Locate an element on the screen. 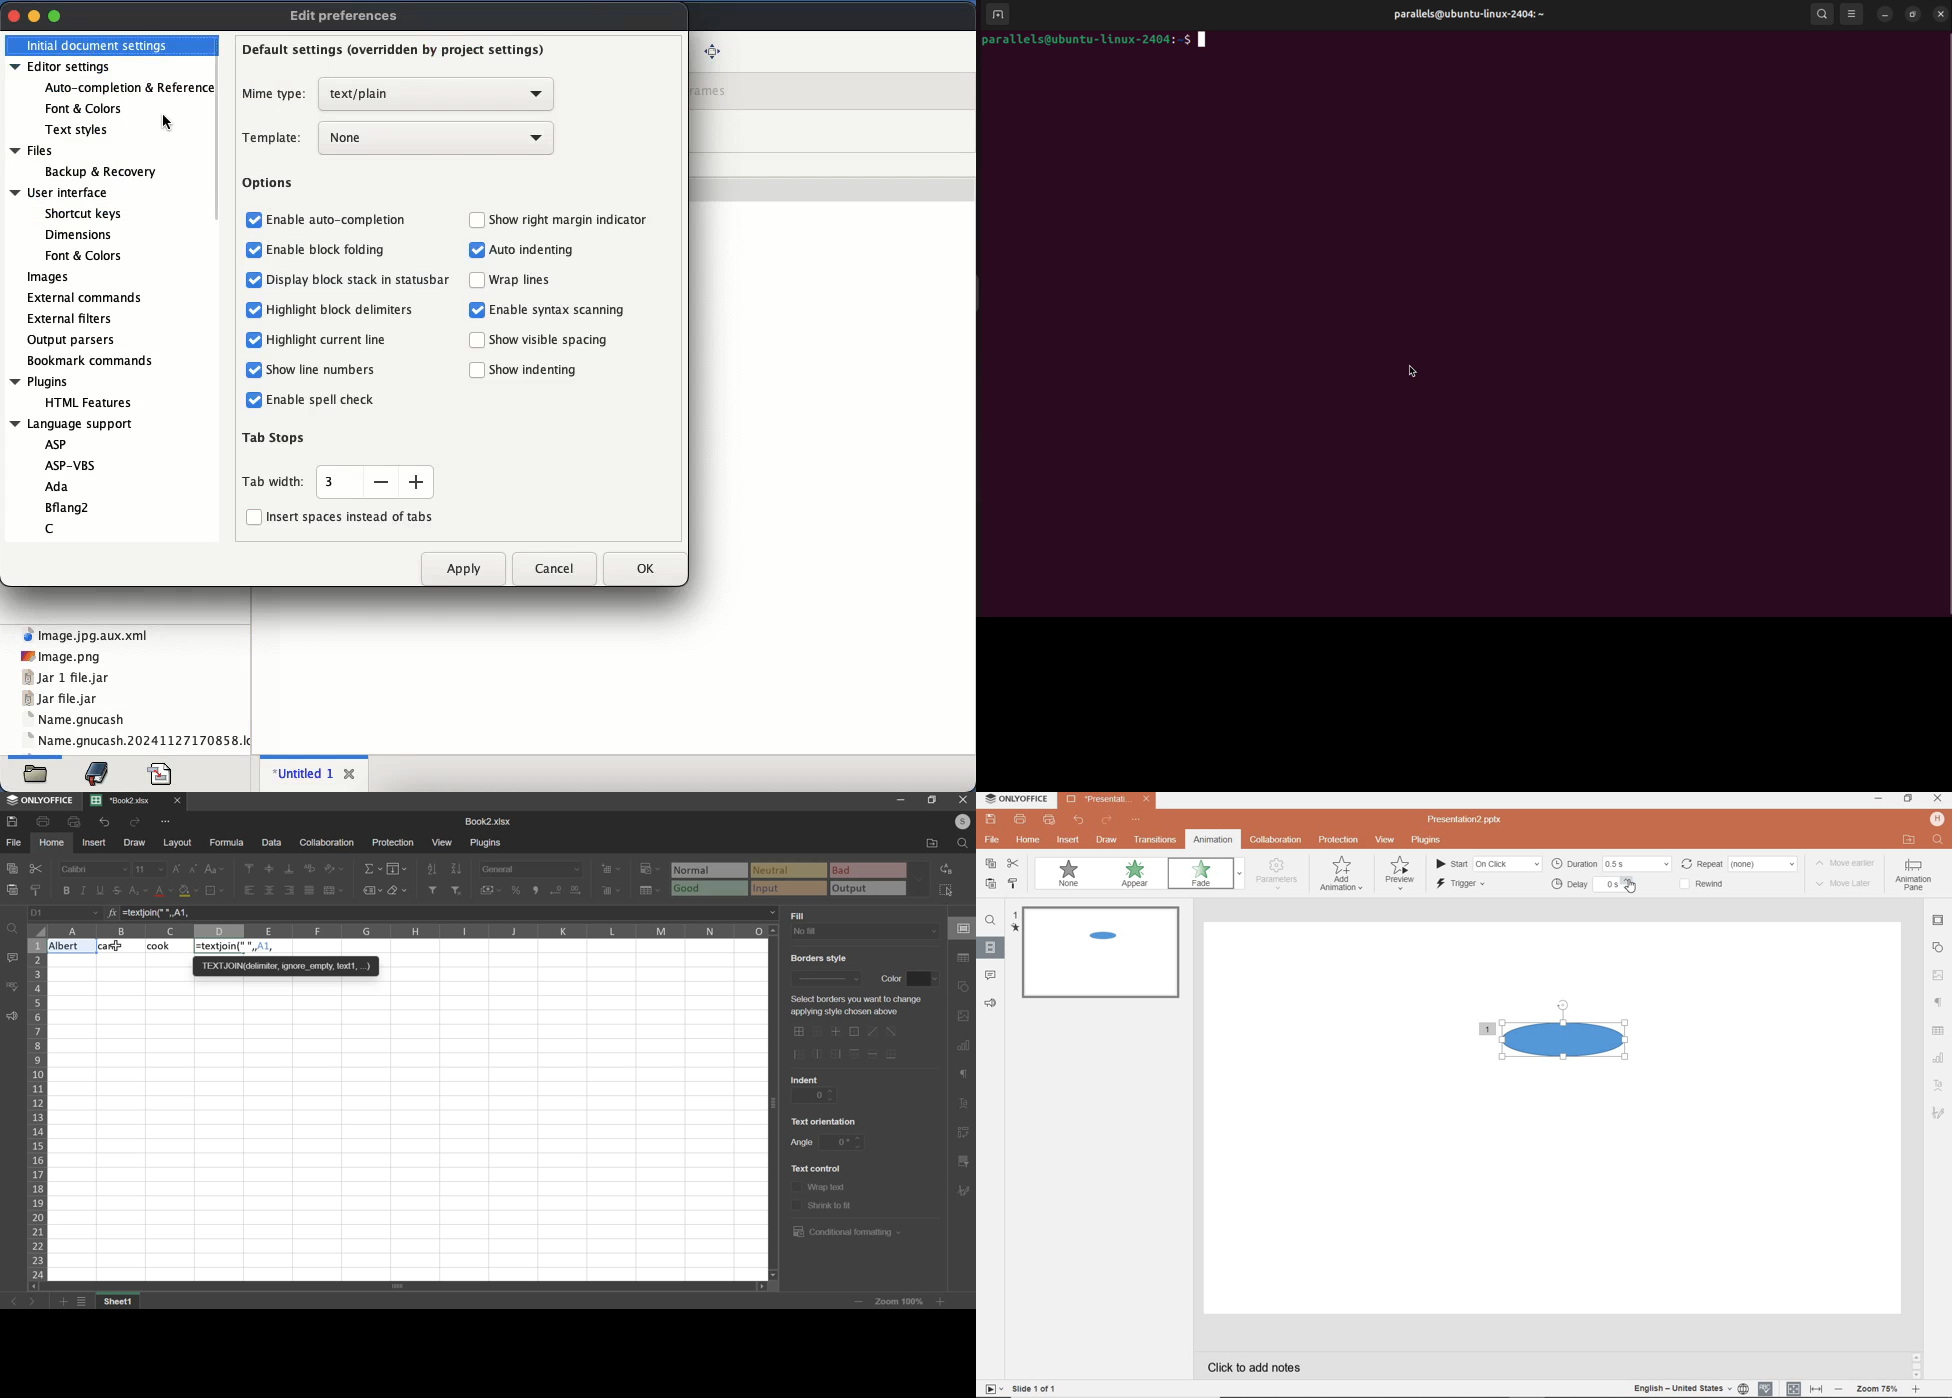 The image size is (1960, 1400). comments is located at coordinates (992, 976).